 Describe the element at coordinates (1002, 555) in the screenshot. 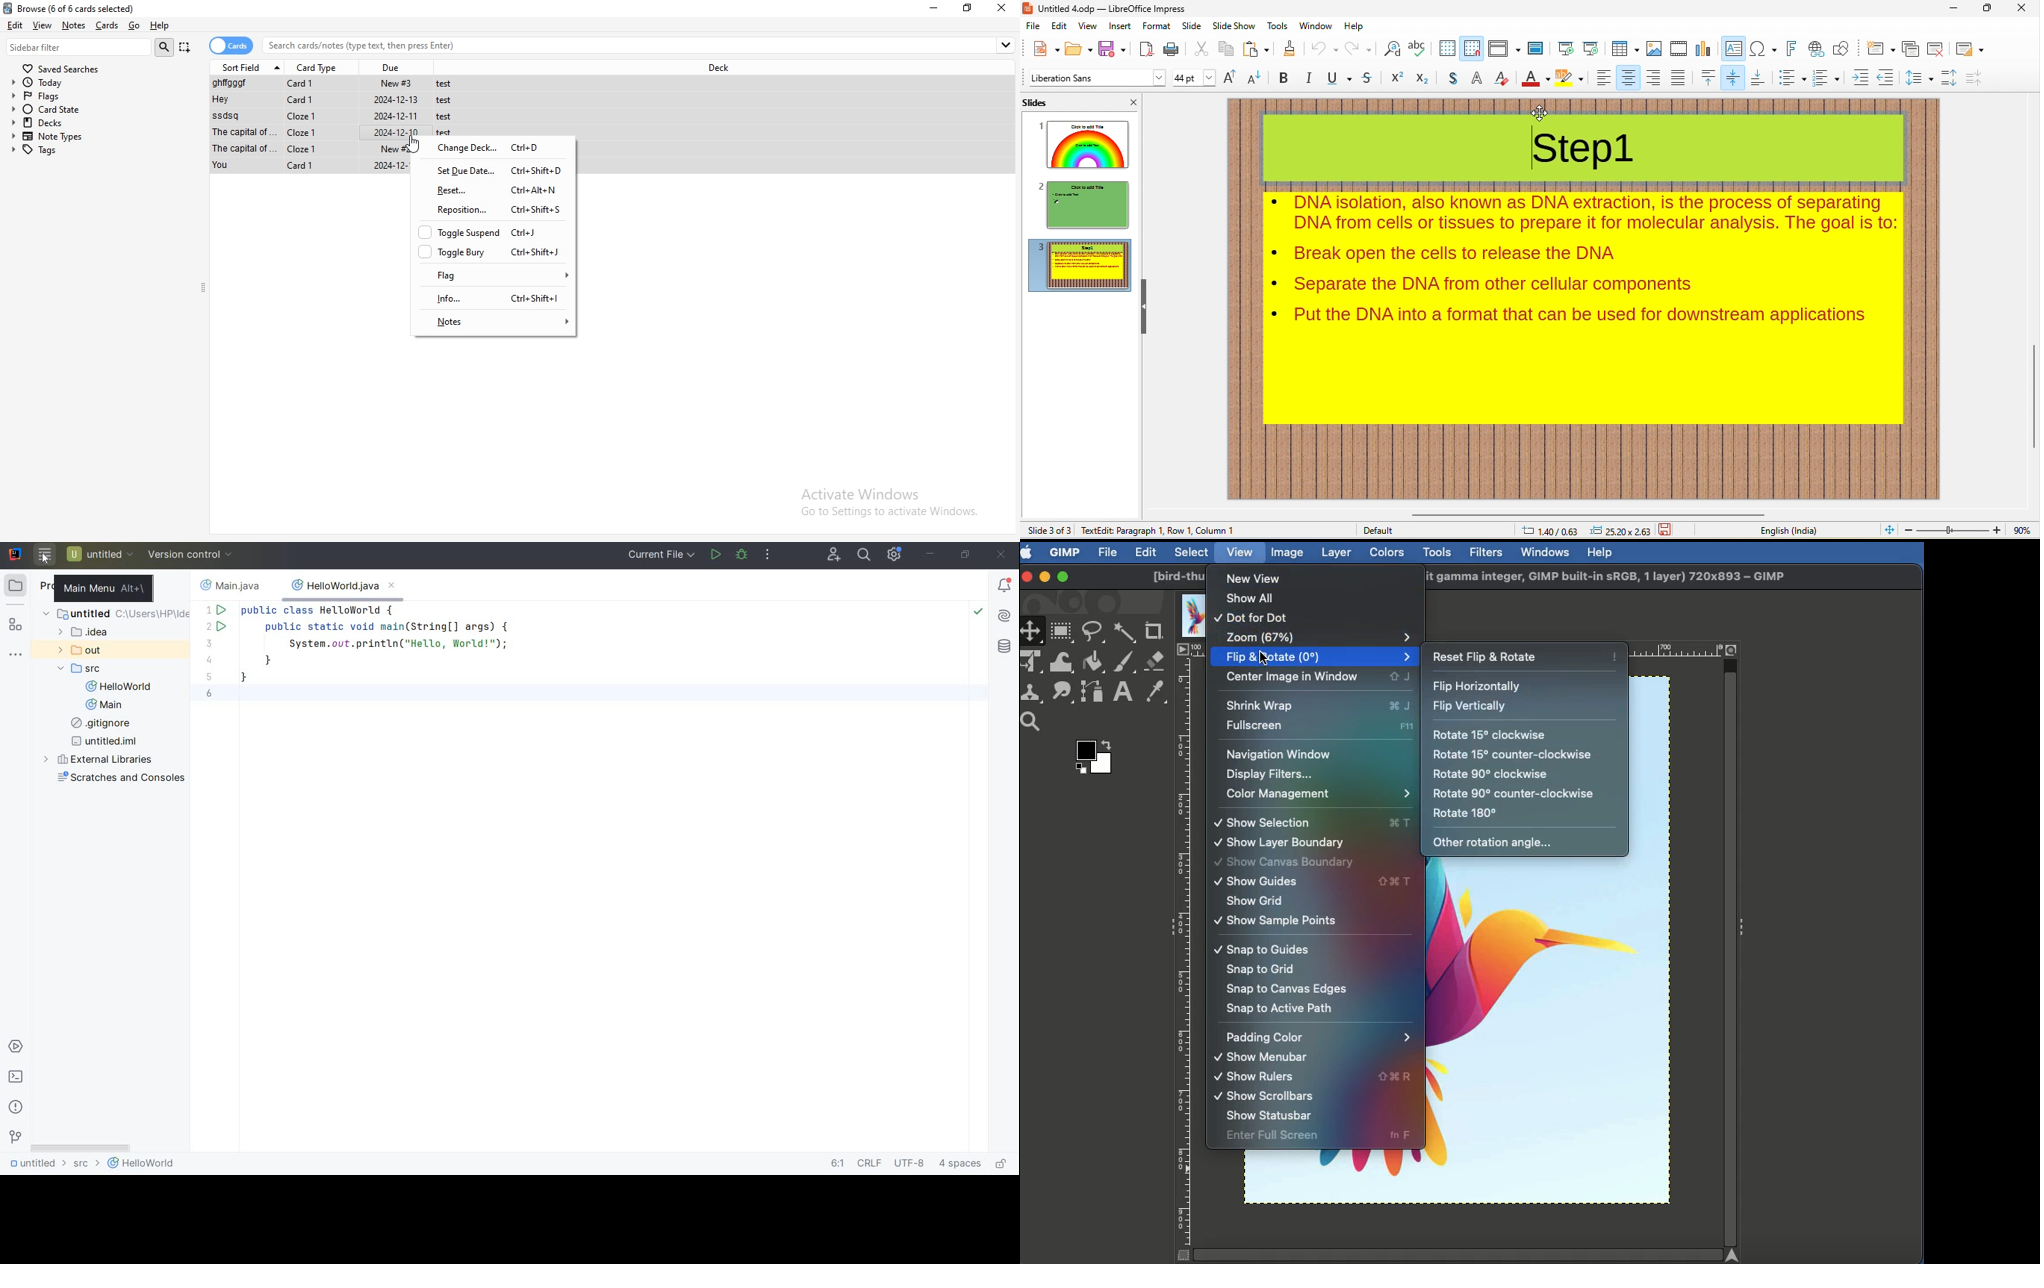

I see `close` at that location.